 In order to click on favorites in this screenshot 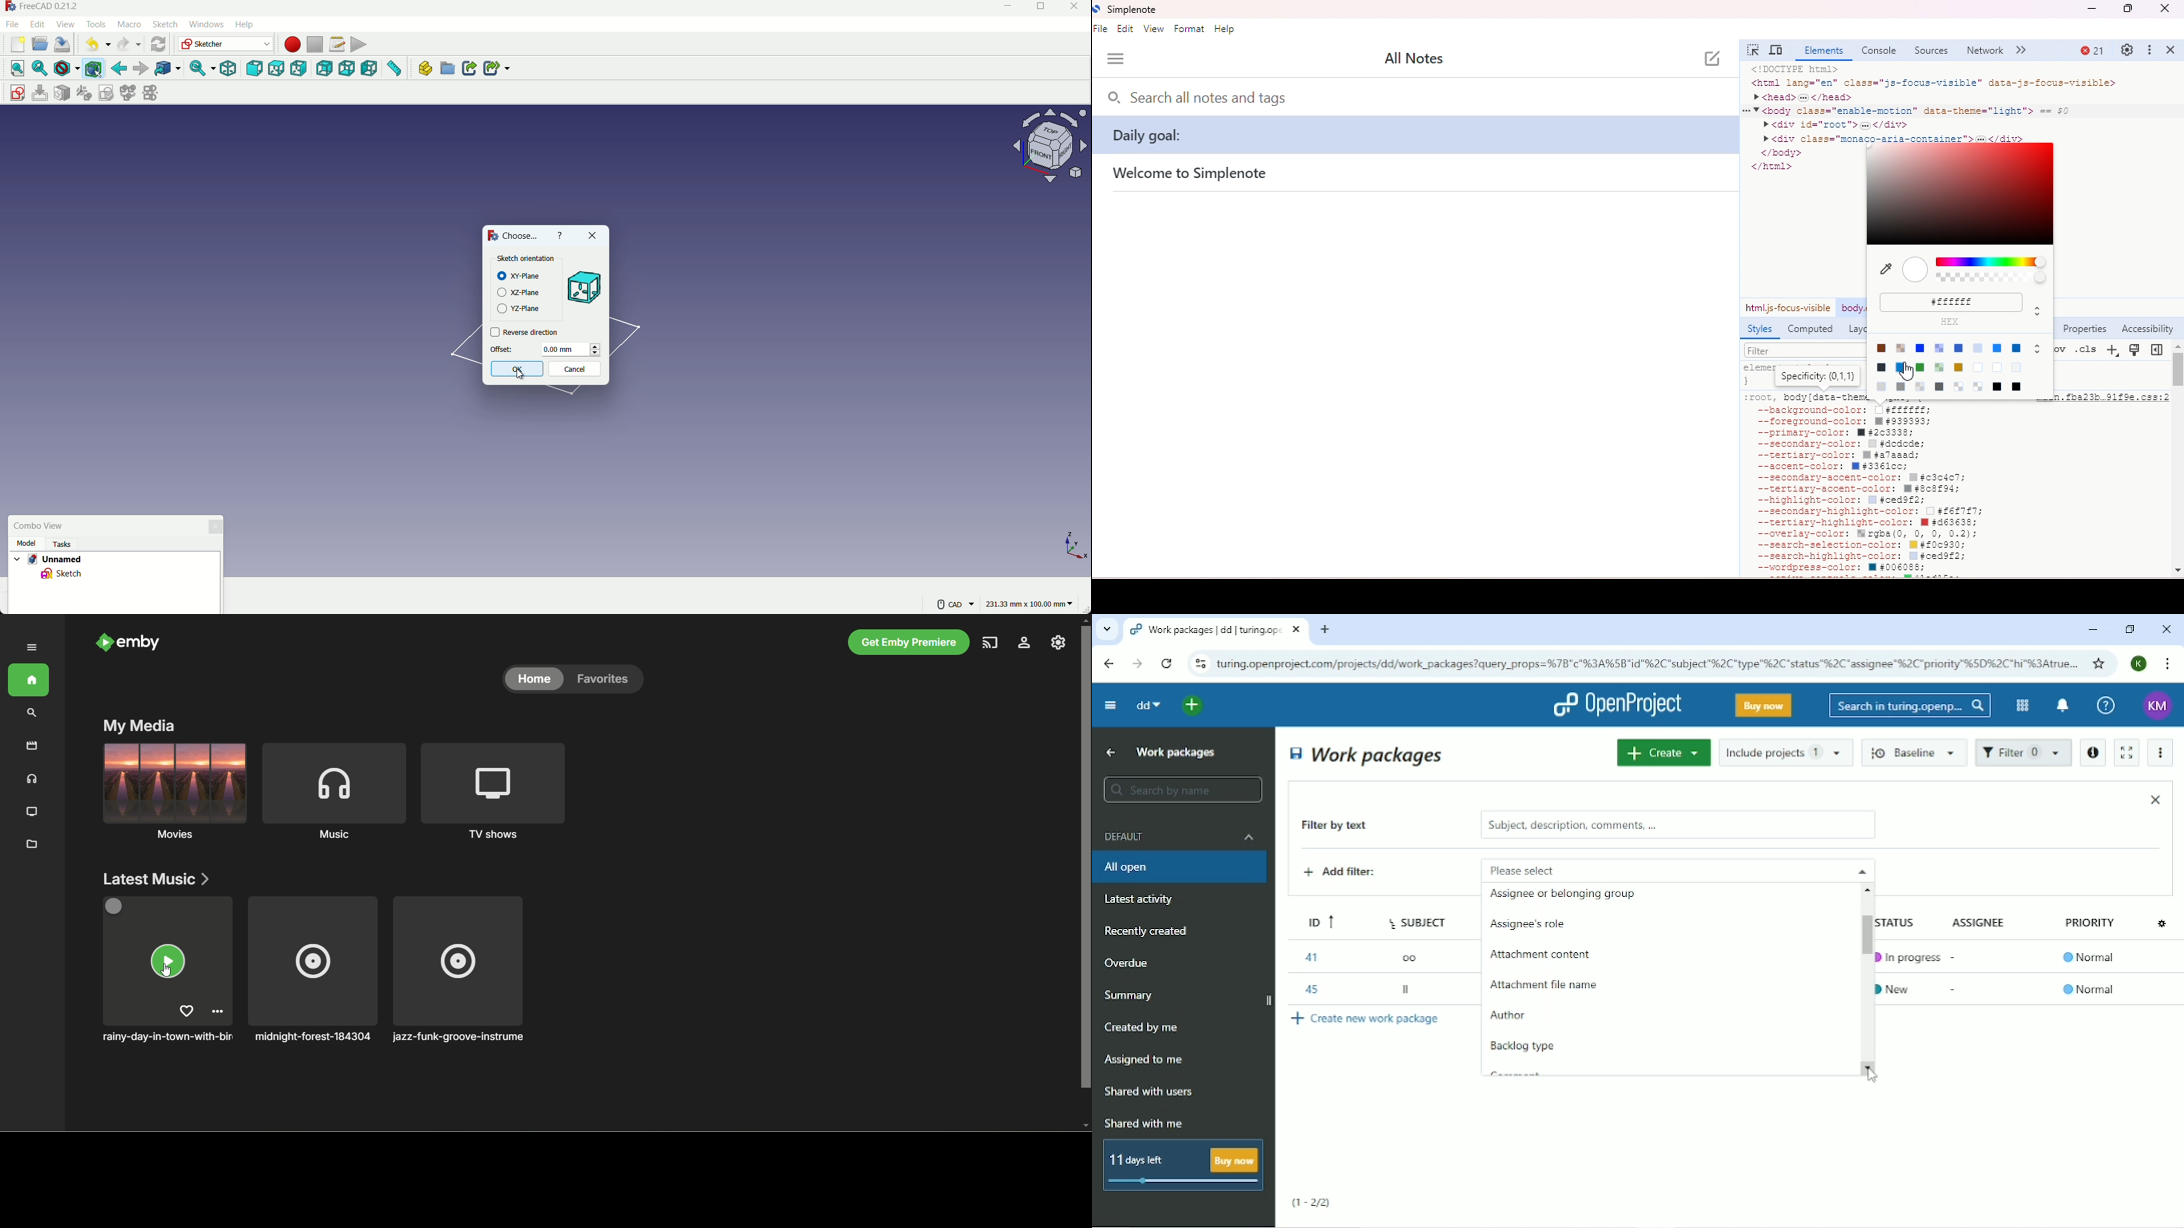, I will do `click(605, 681)`.